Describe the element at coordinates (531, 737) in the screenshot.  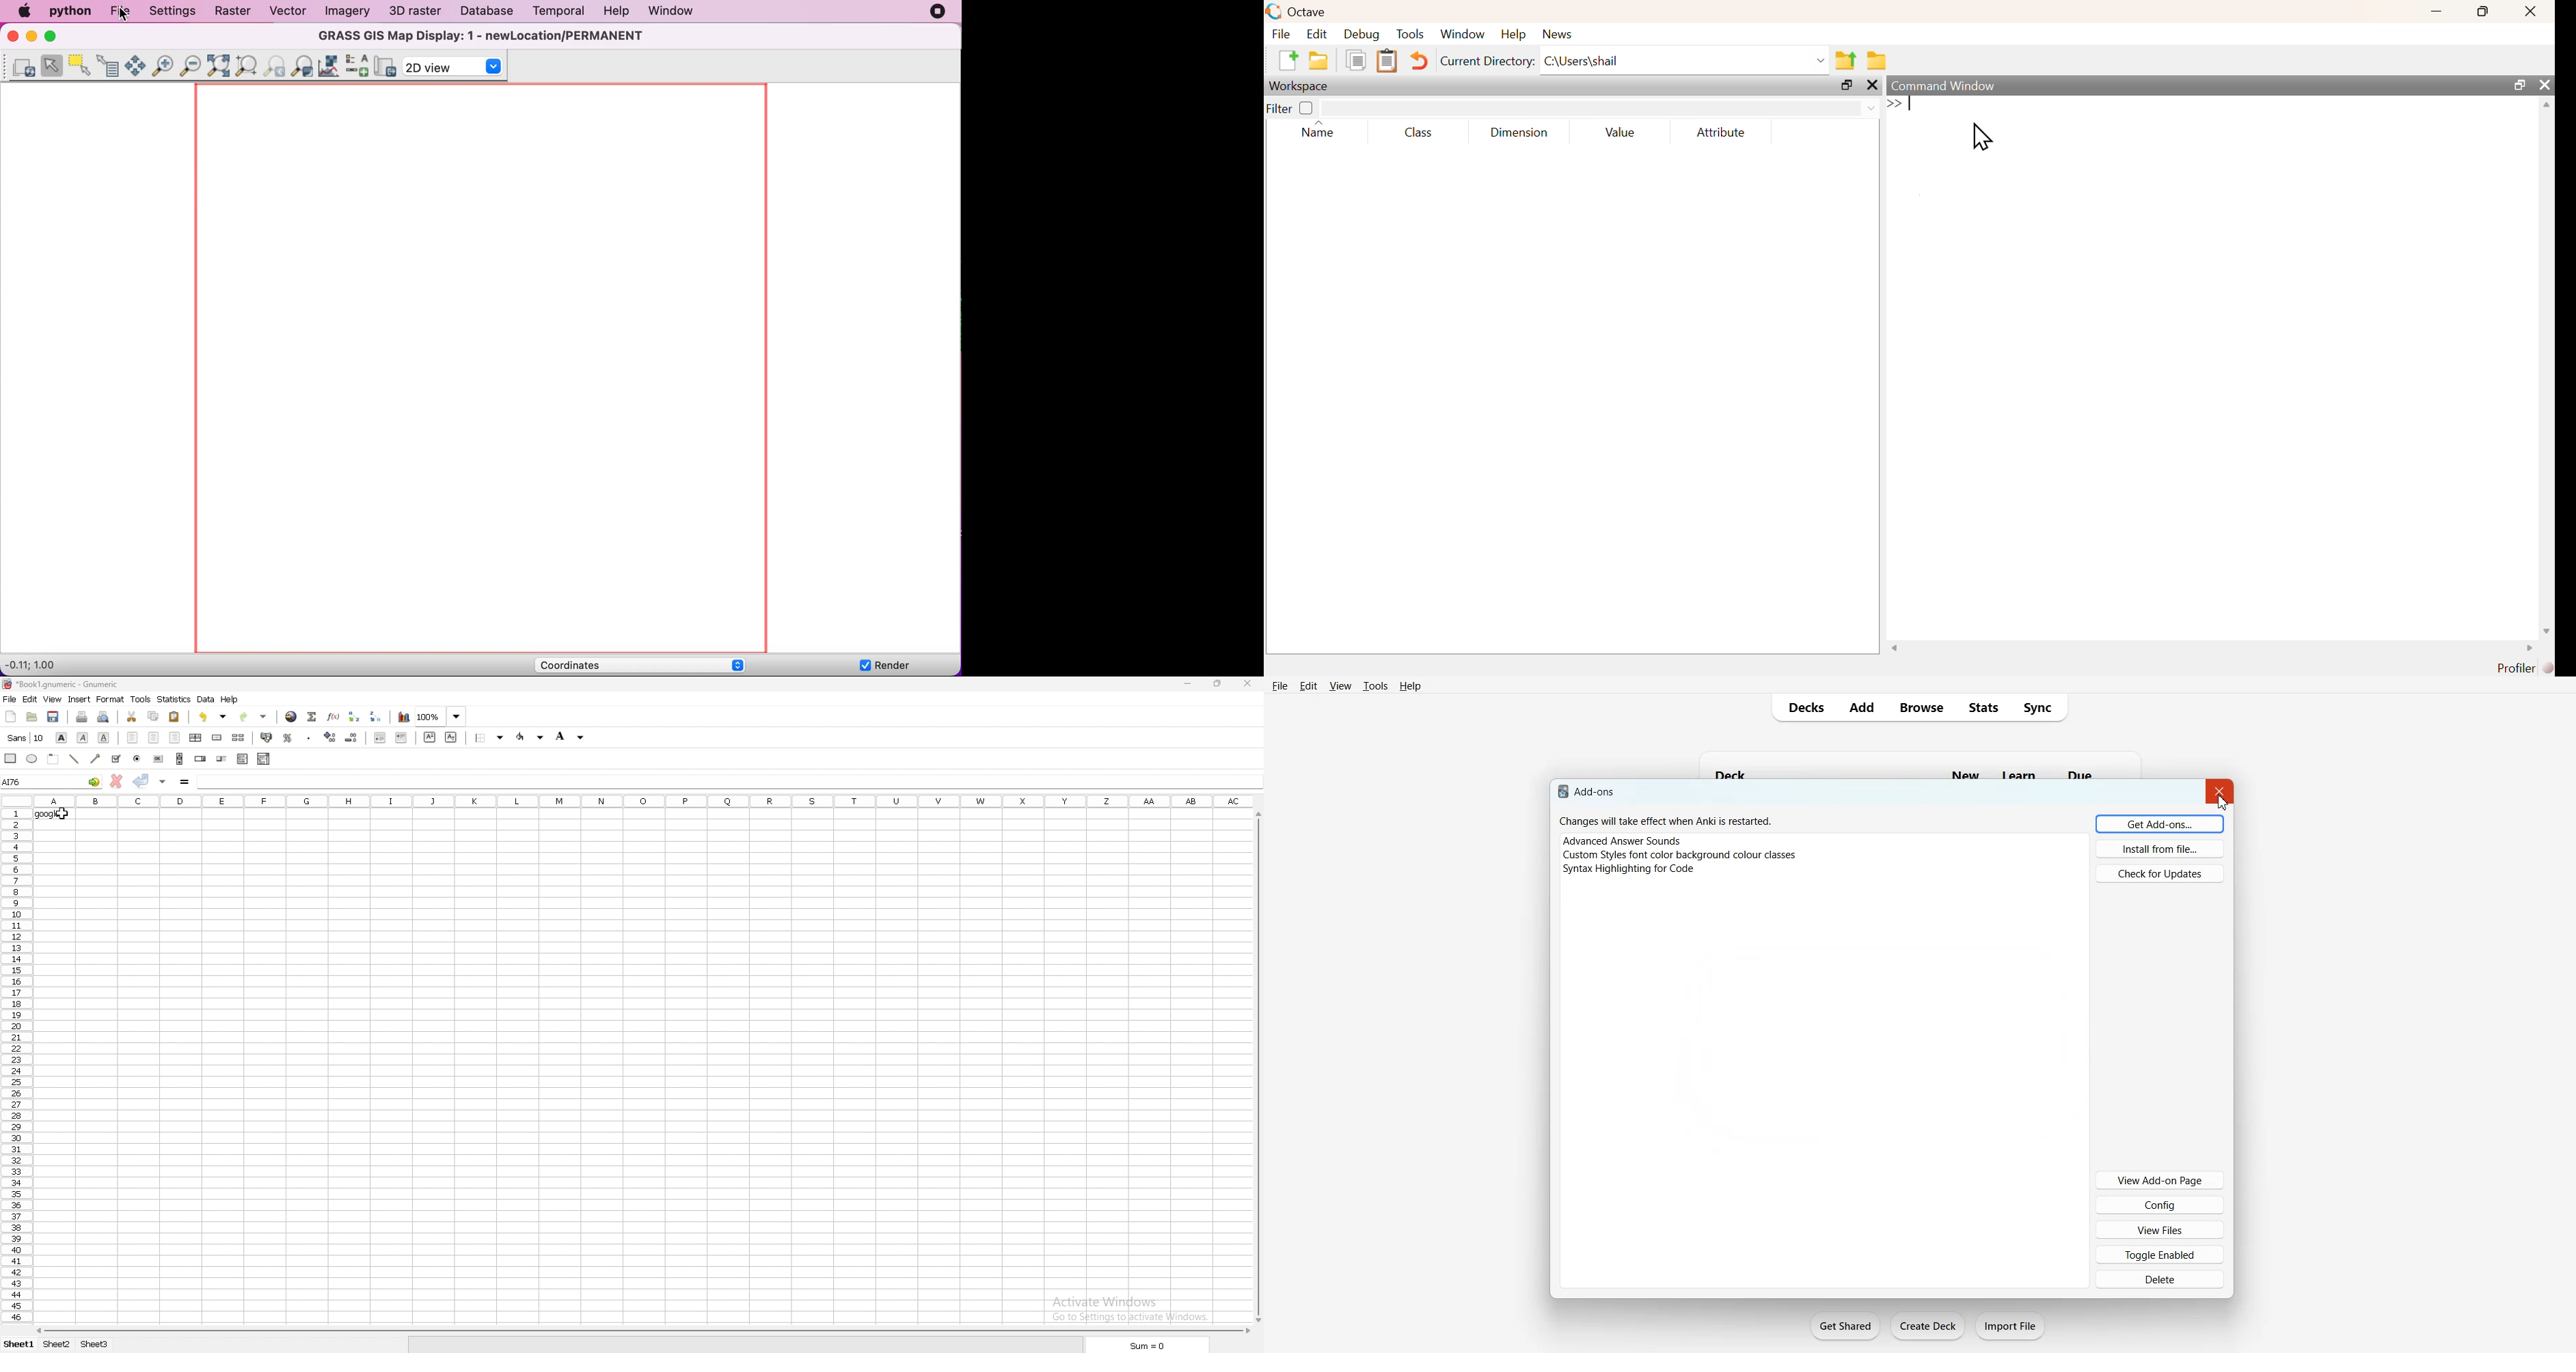
I see `foreground` at that location.